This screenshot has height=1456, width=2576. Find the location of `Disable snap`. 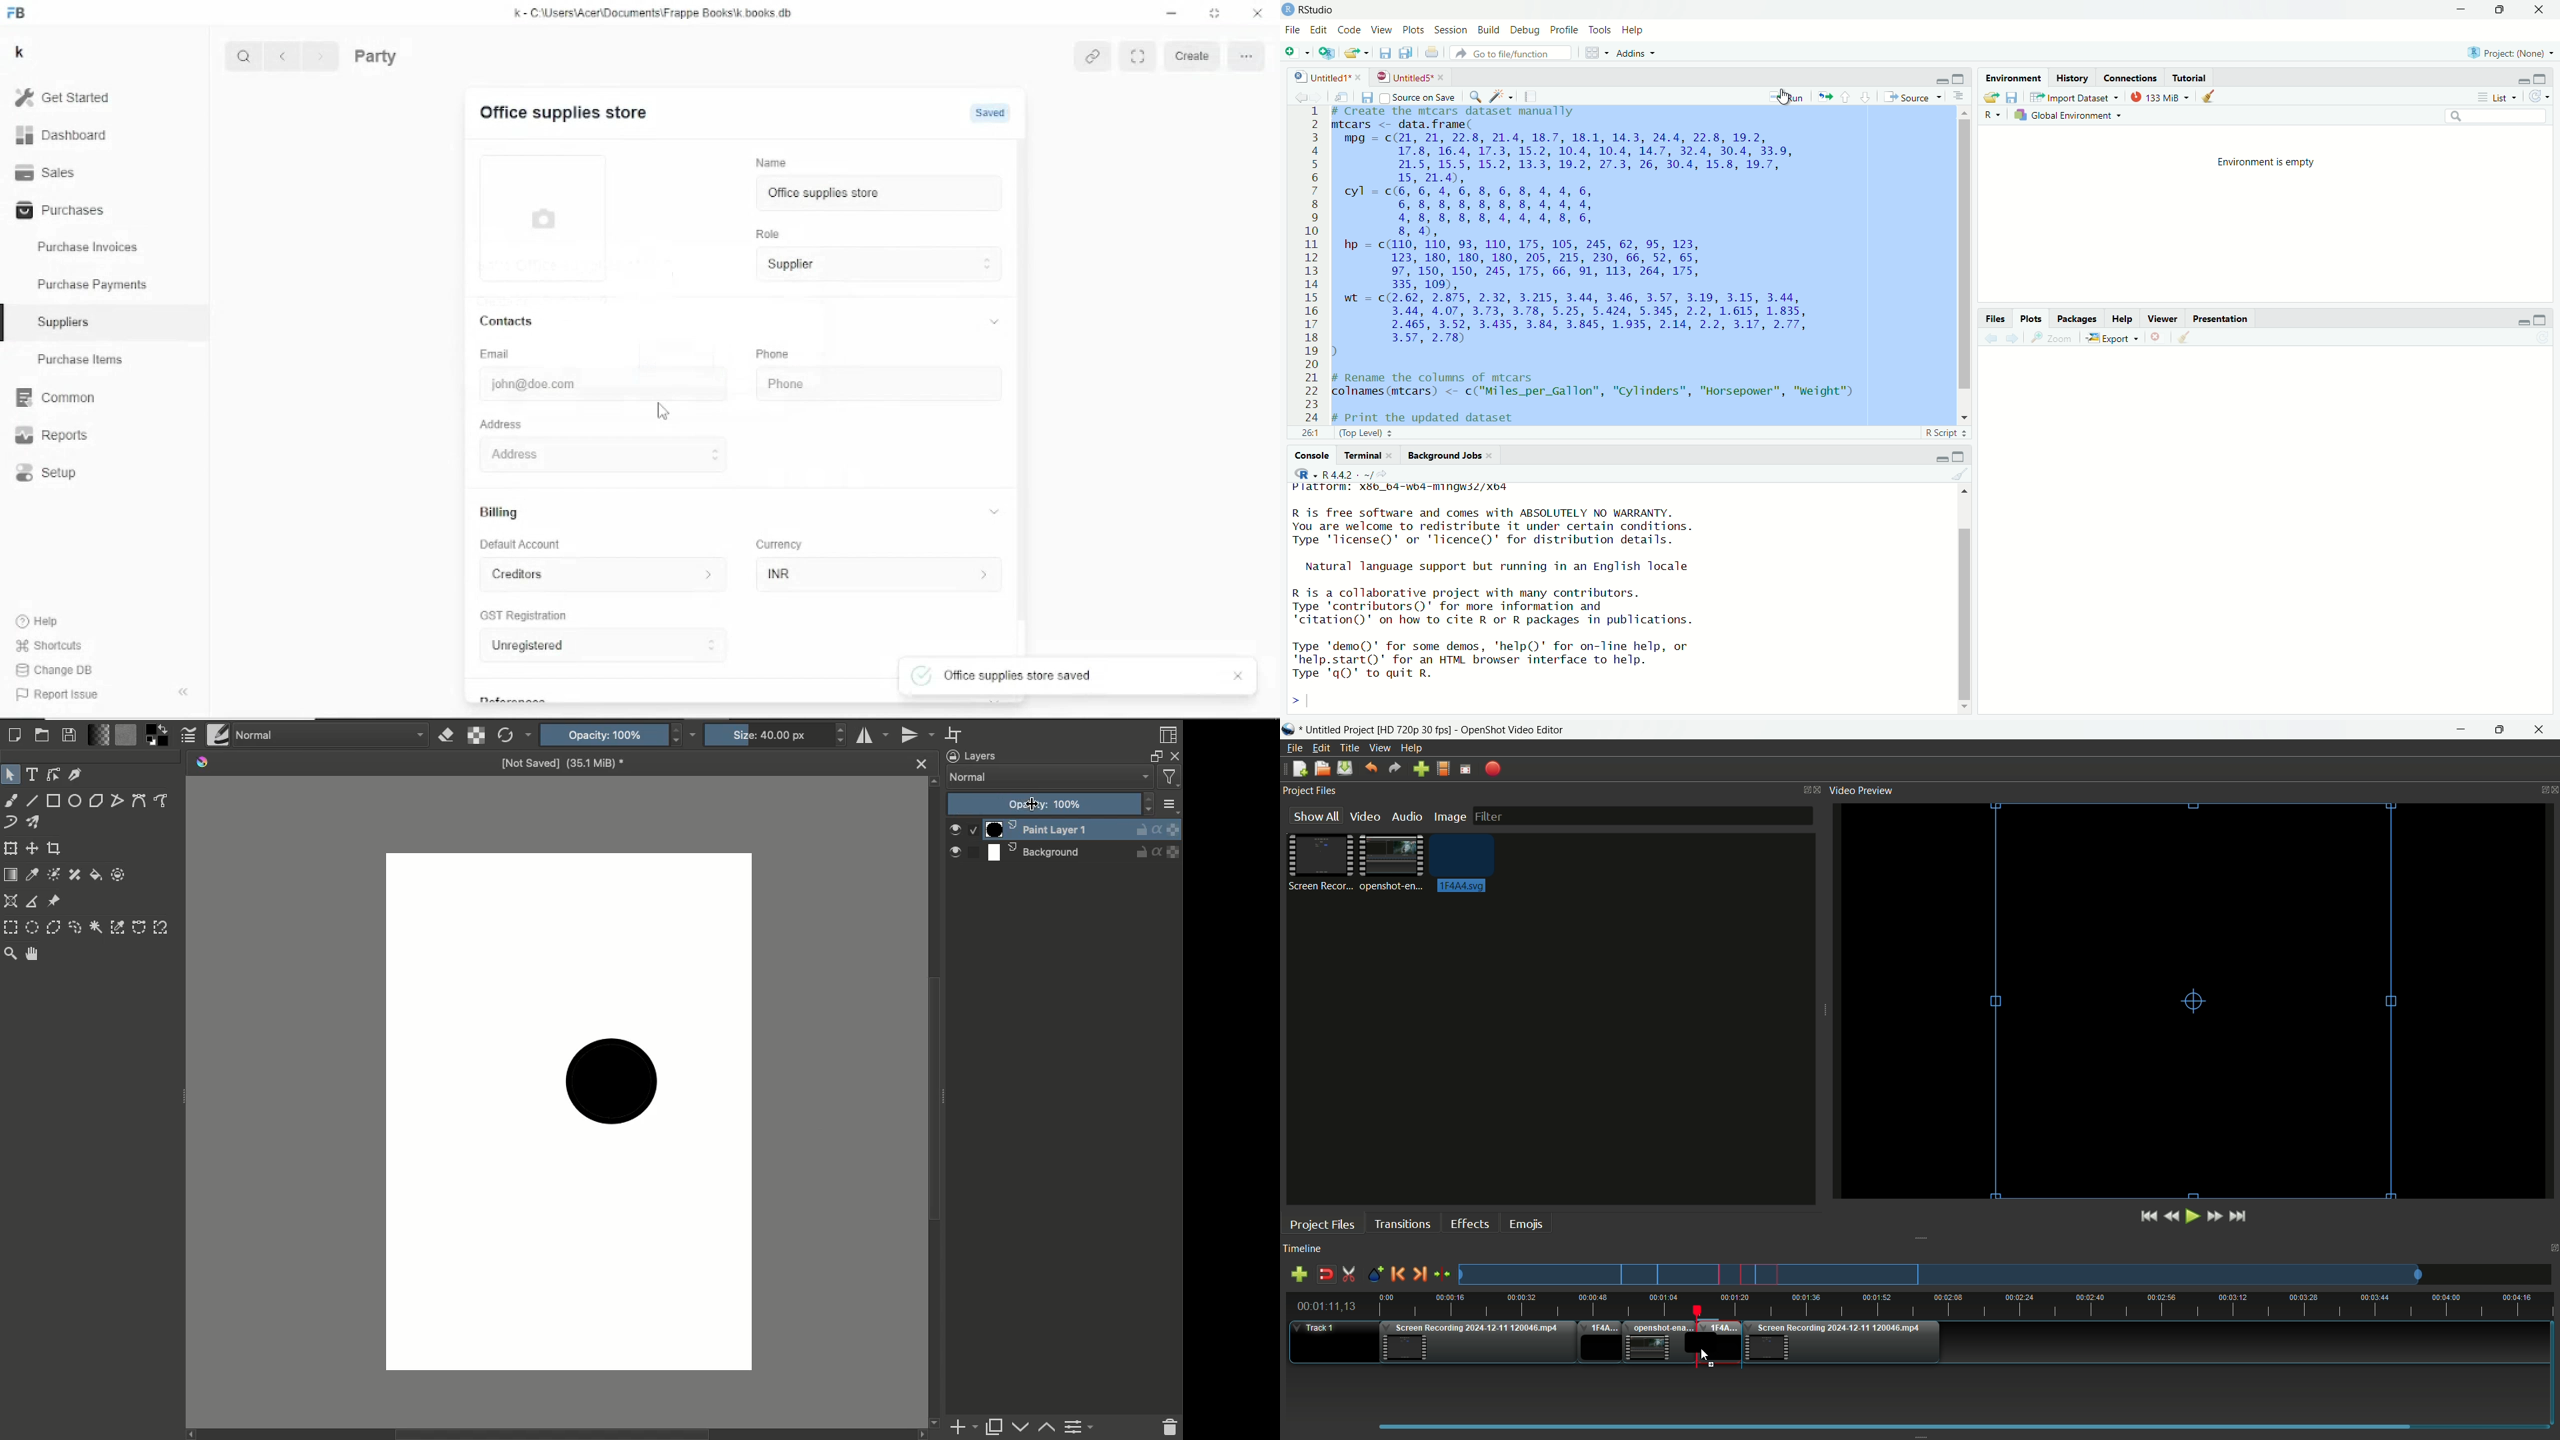

Disable snap is located at coordinates (1327, 1275).